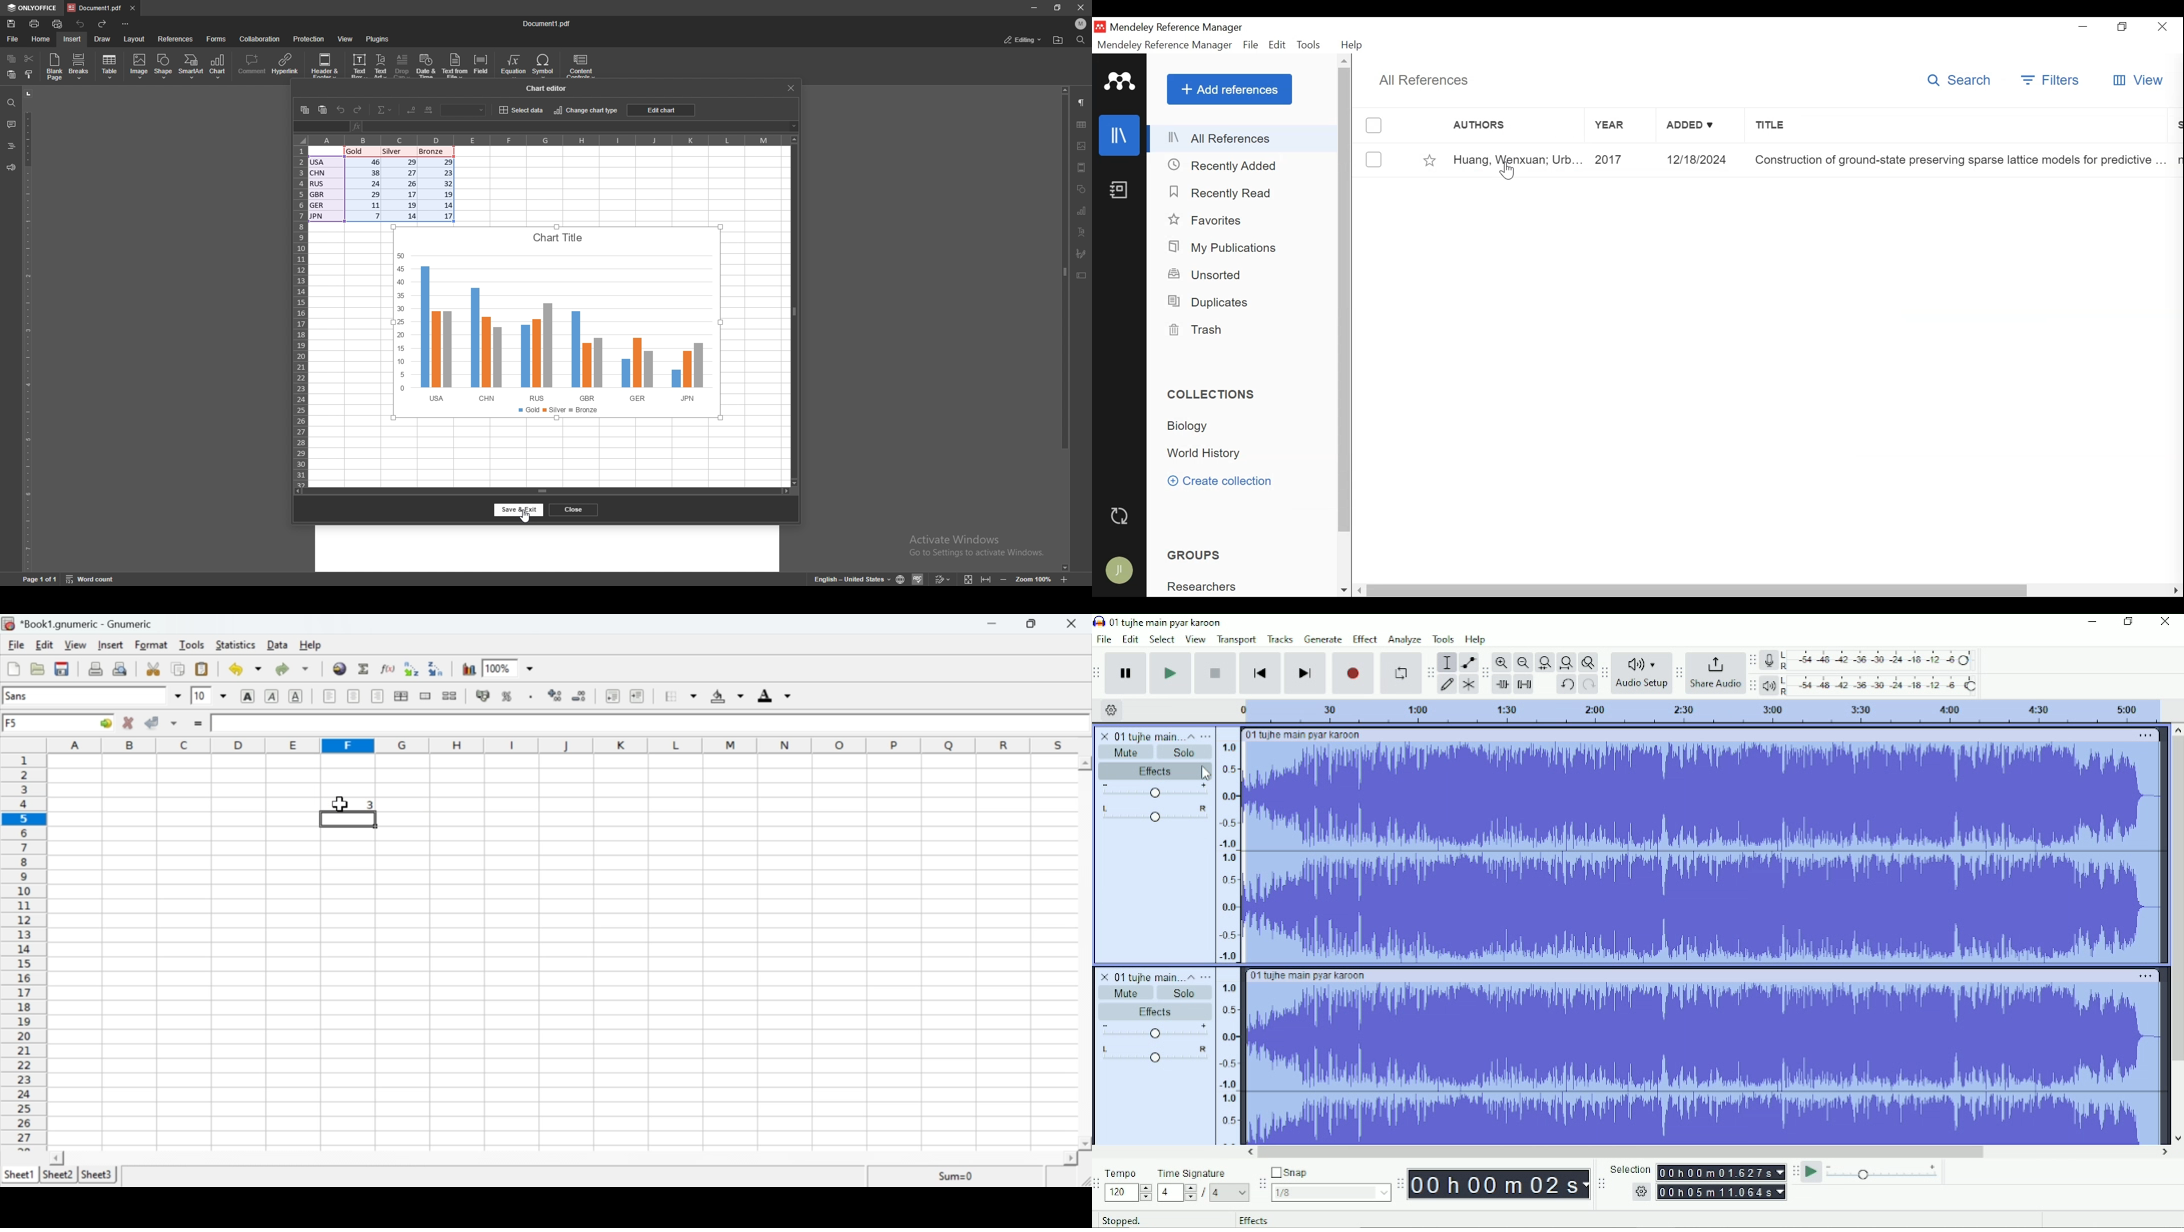 Image resolution: width=2184 pixels, height=1232 pixels. What do you see at coordinates (1077, 7) in the screenshot?
I see `Close` at bounding box center [1077, 7].